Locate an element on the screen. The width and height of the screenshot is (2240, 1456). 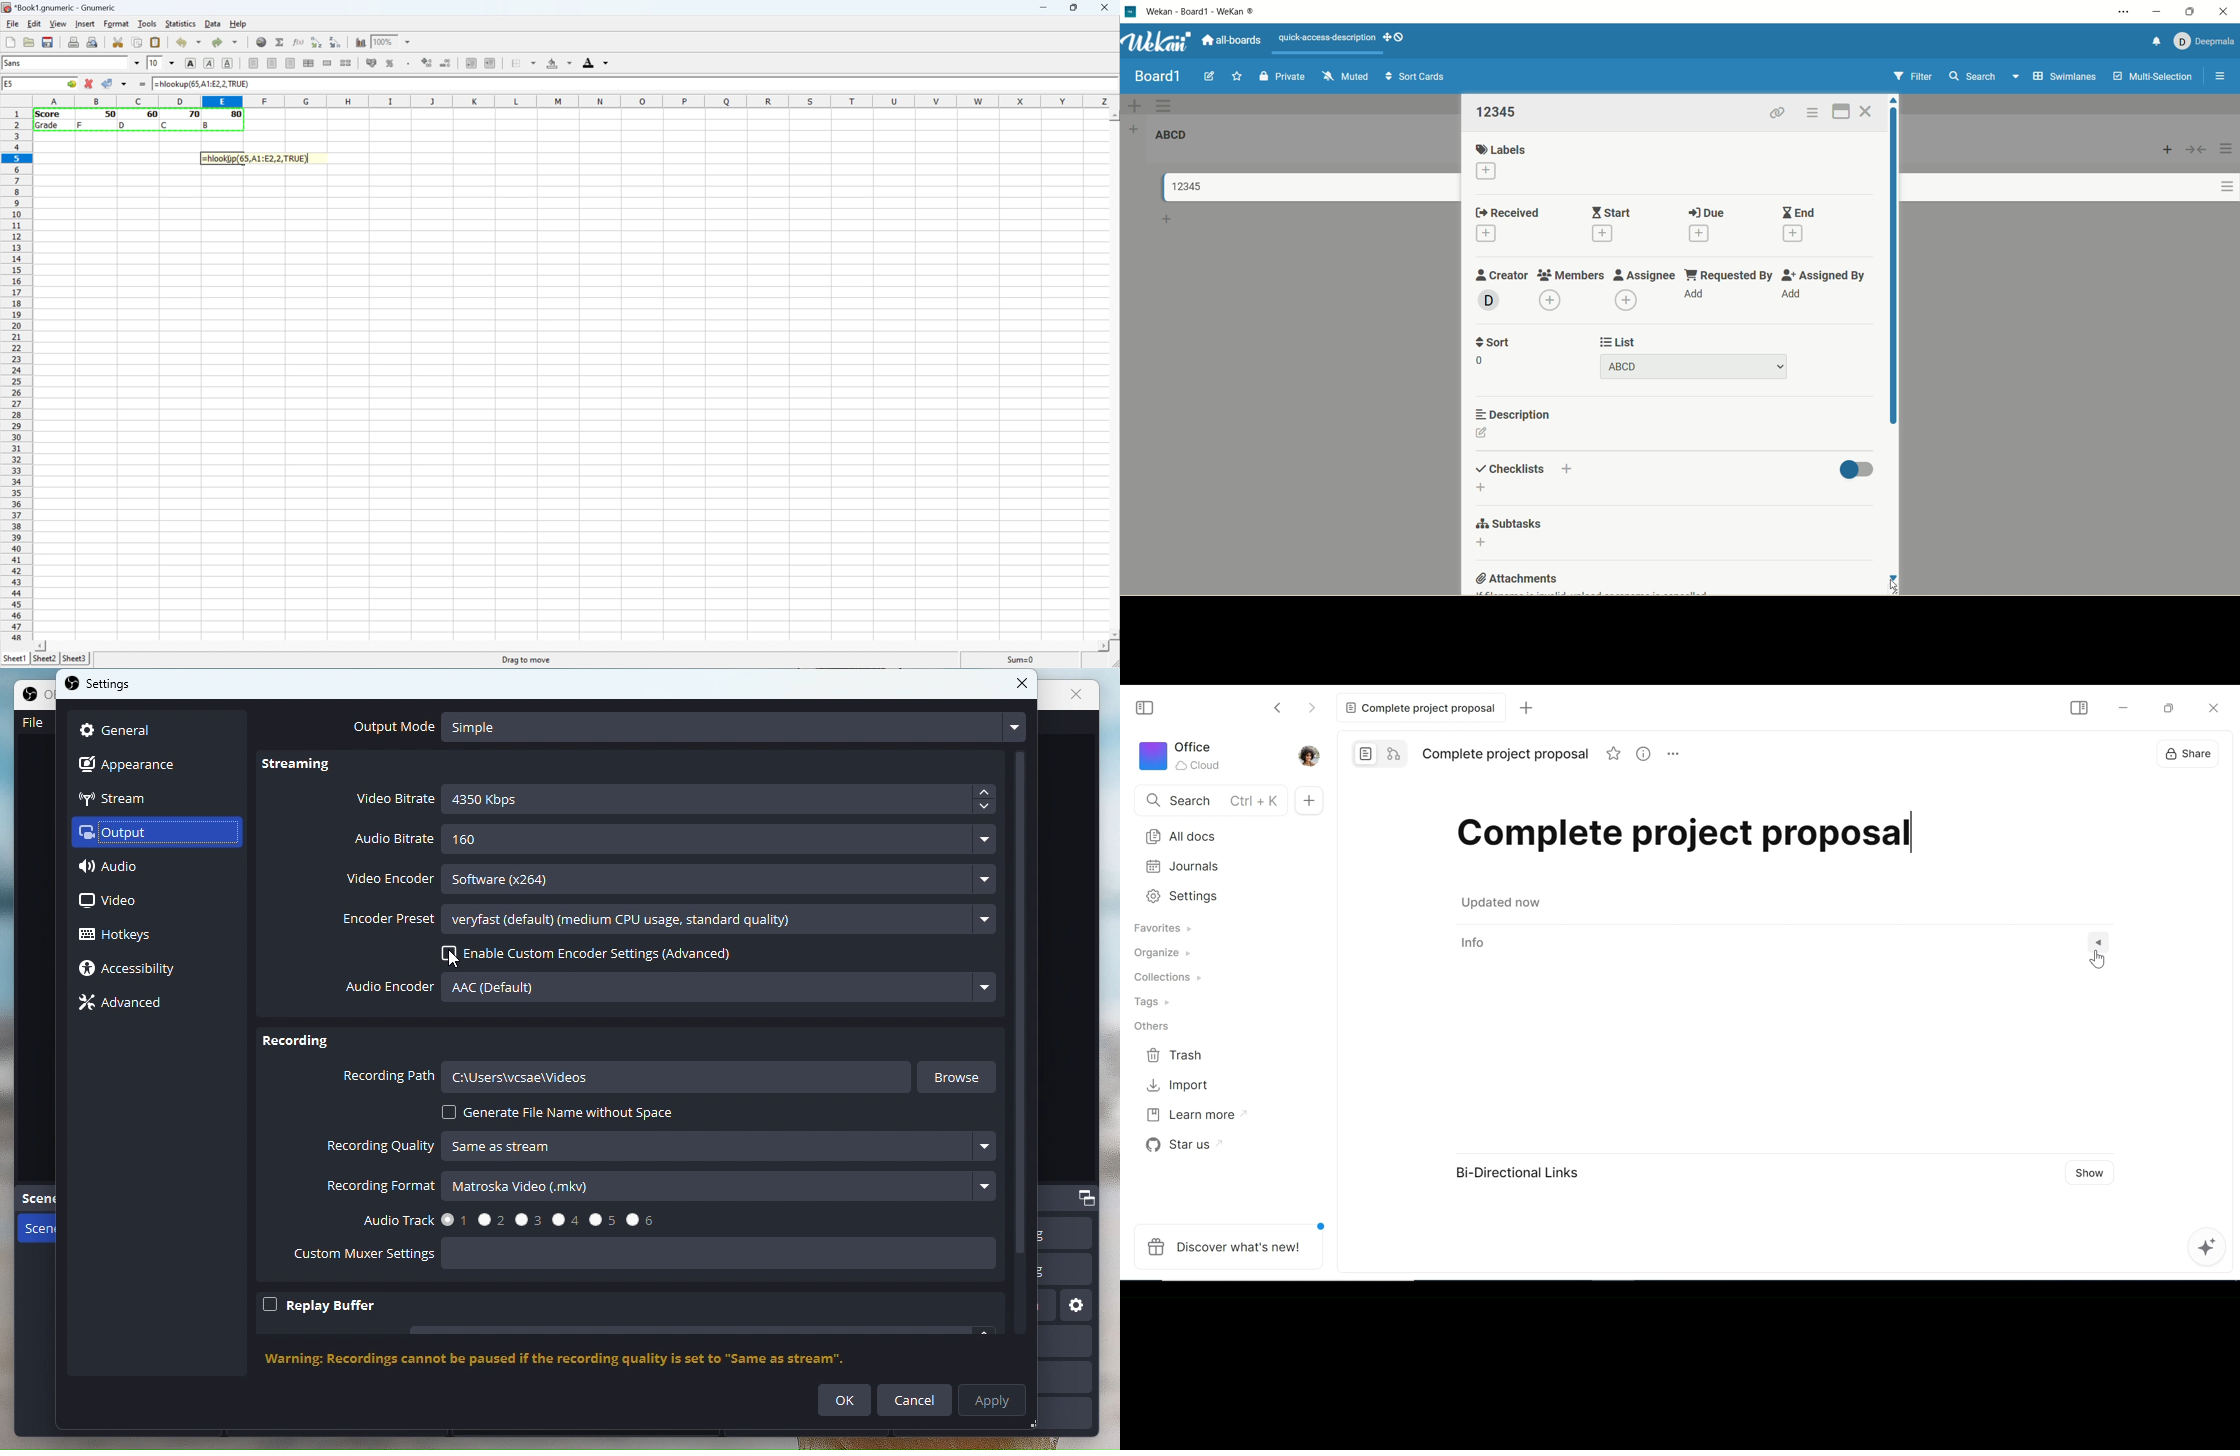
Center horizontally across the selection is located at coordinates (310, 63).